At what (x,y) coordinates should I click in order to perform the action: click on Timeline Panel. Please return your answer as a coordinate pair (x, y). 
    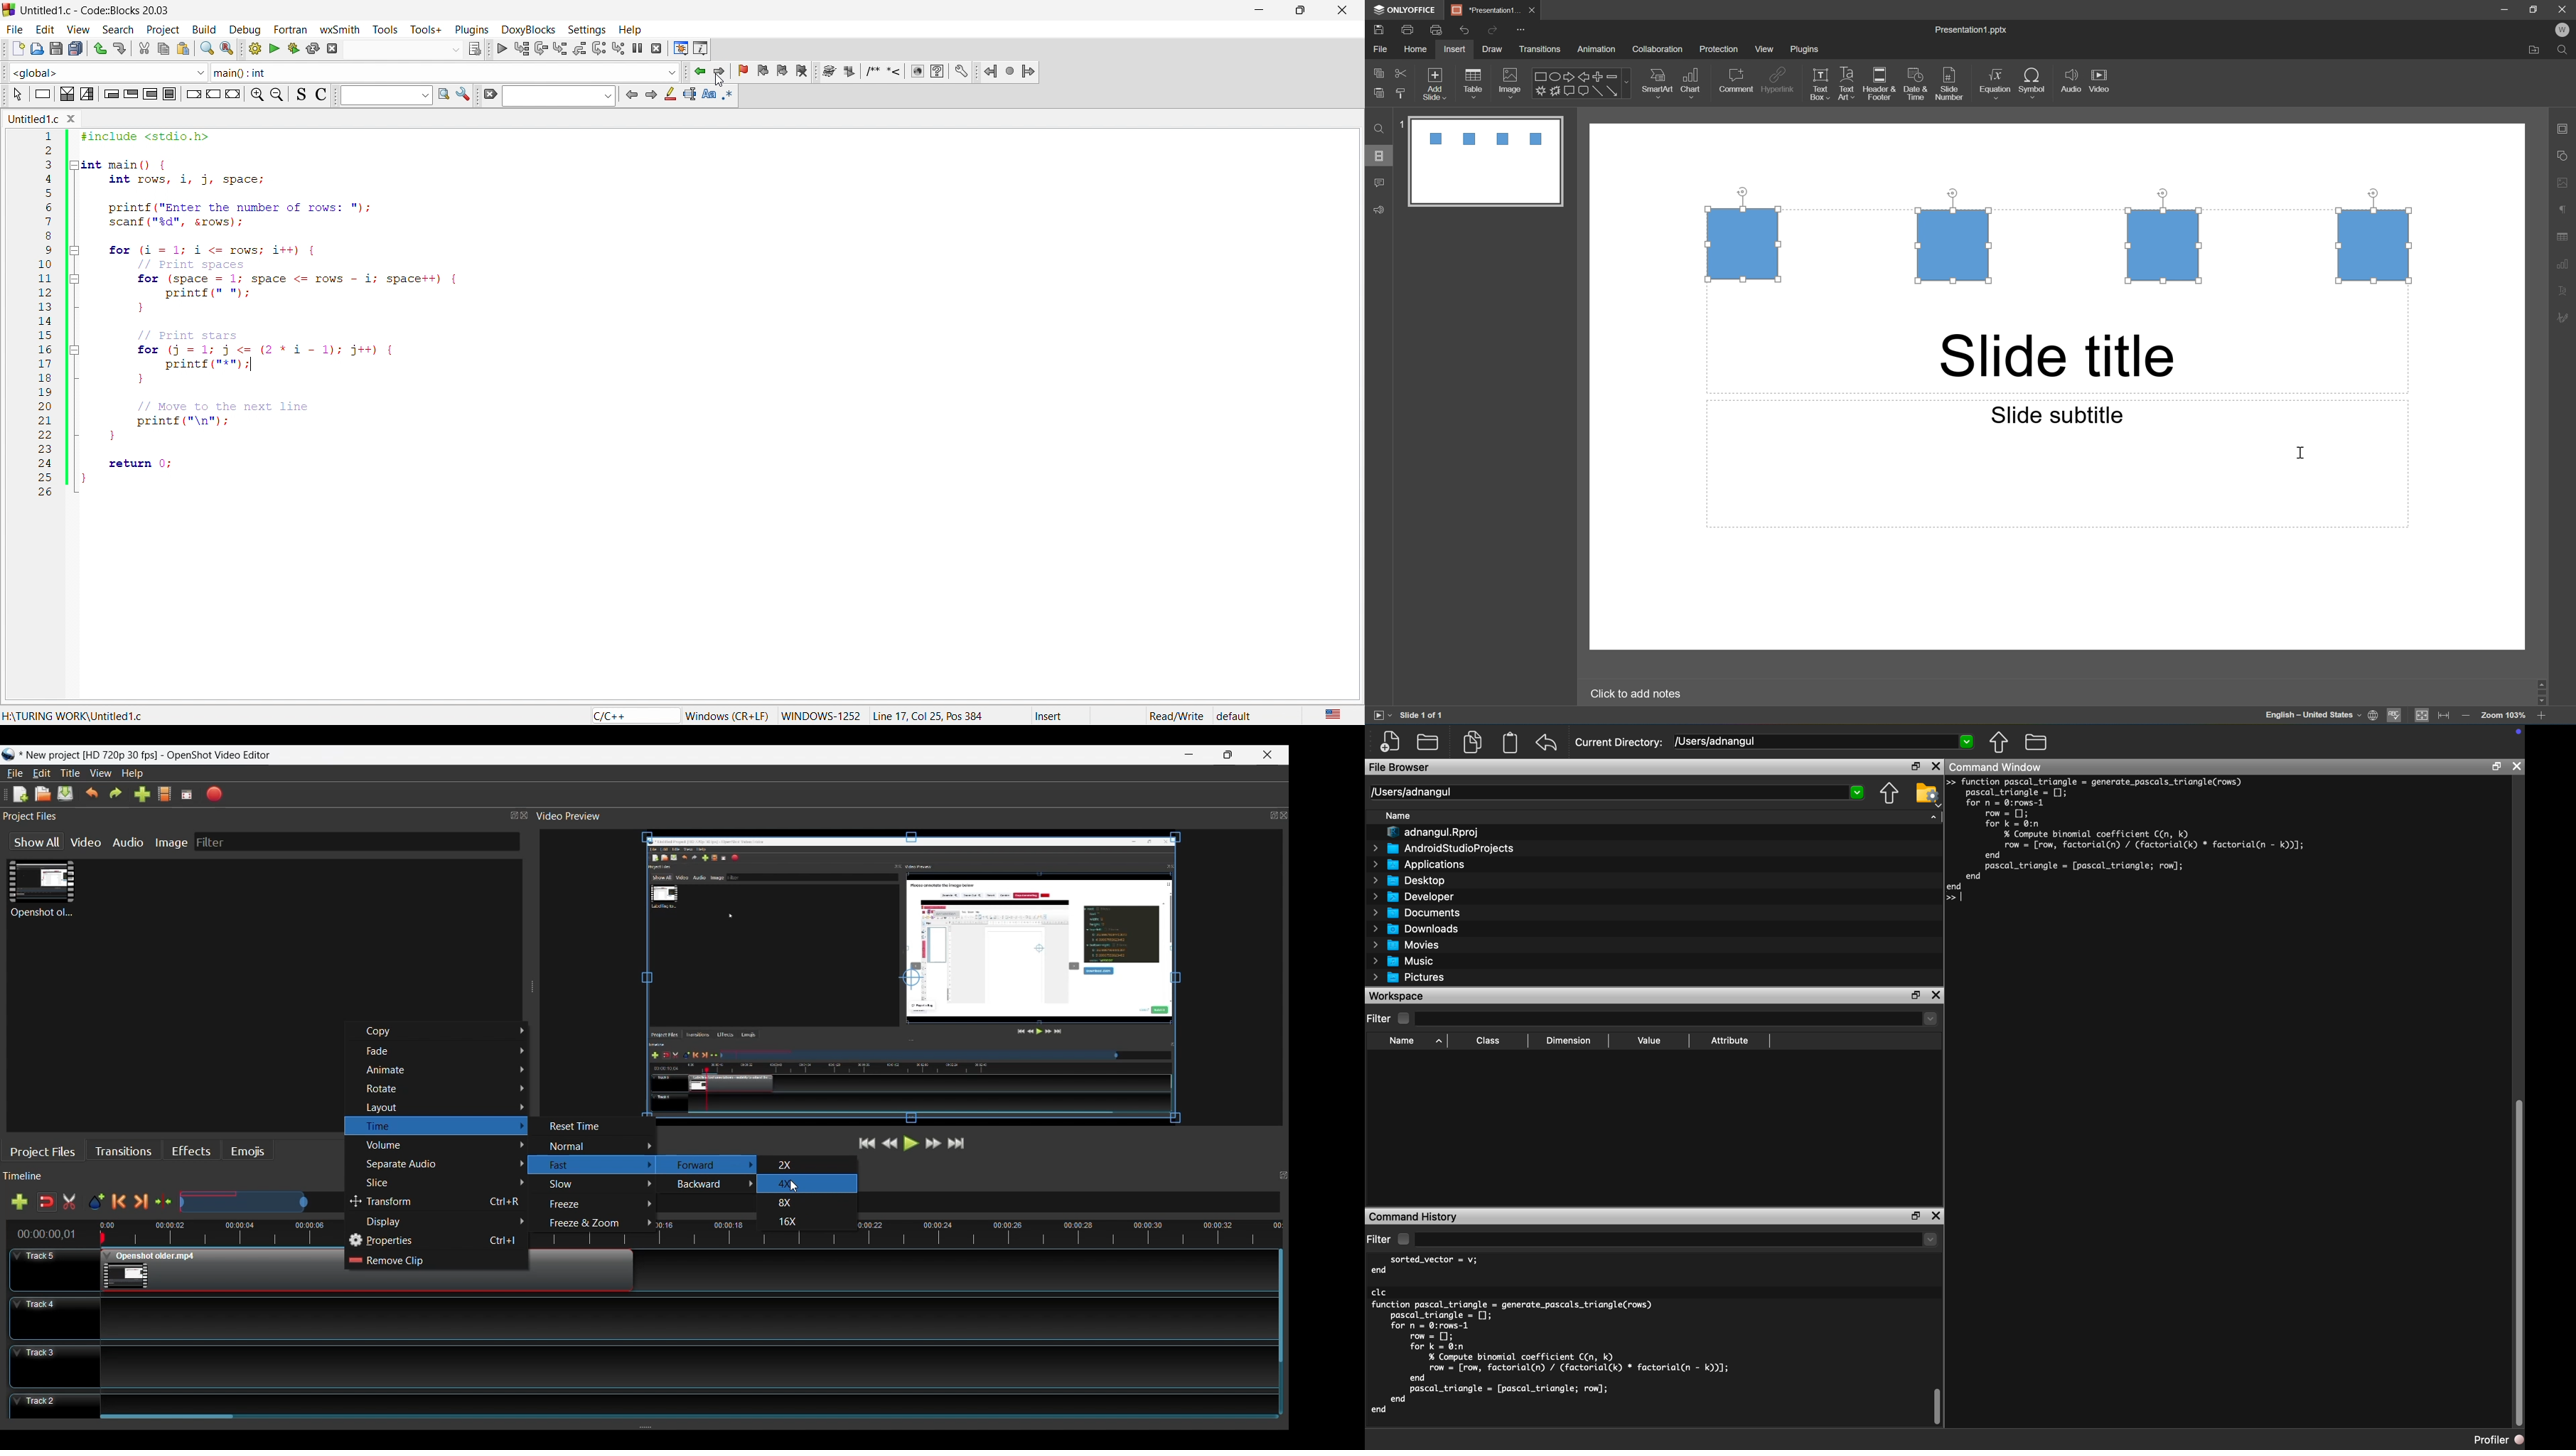
    Looking at the image, I should click on (177, 1177).